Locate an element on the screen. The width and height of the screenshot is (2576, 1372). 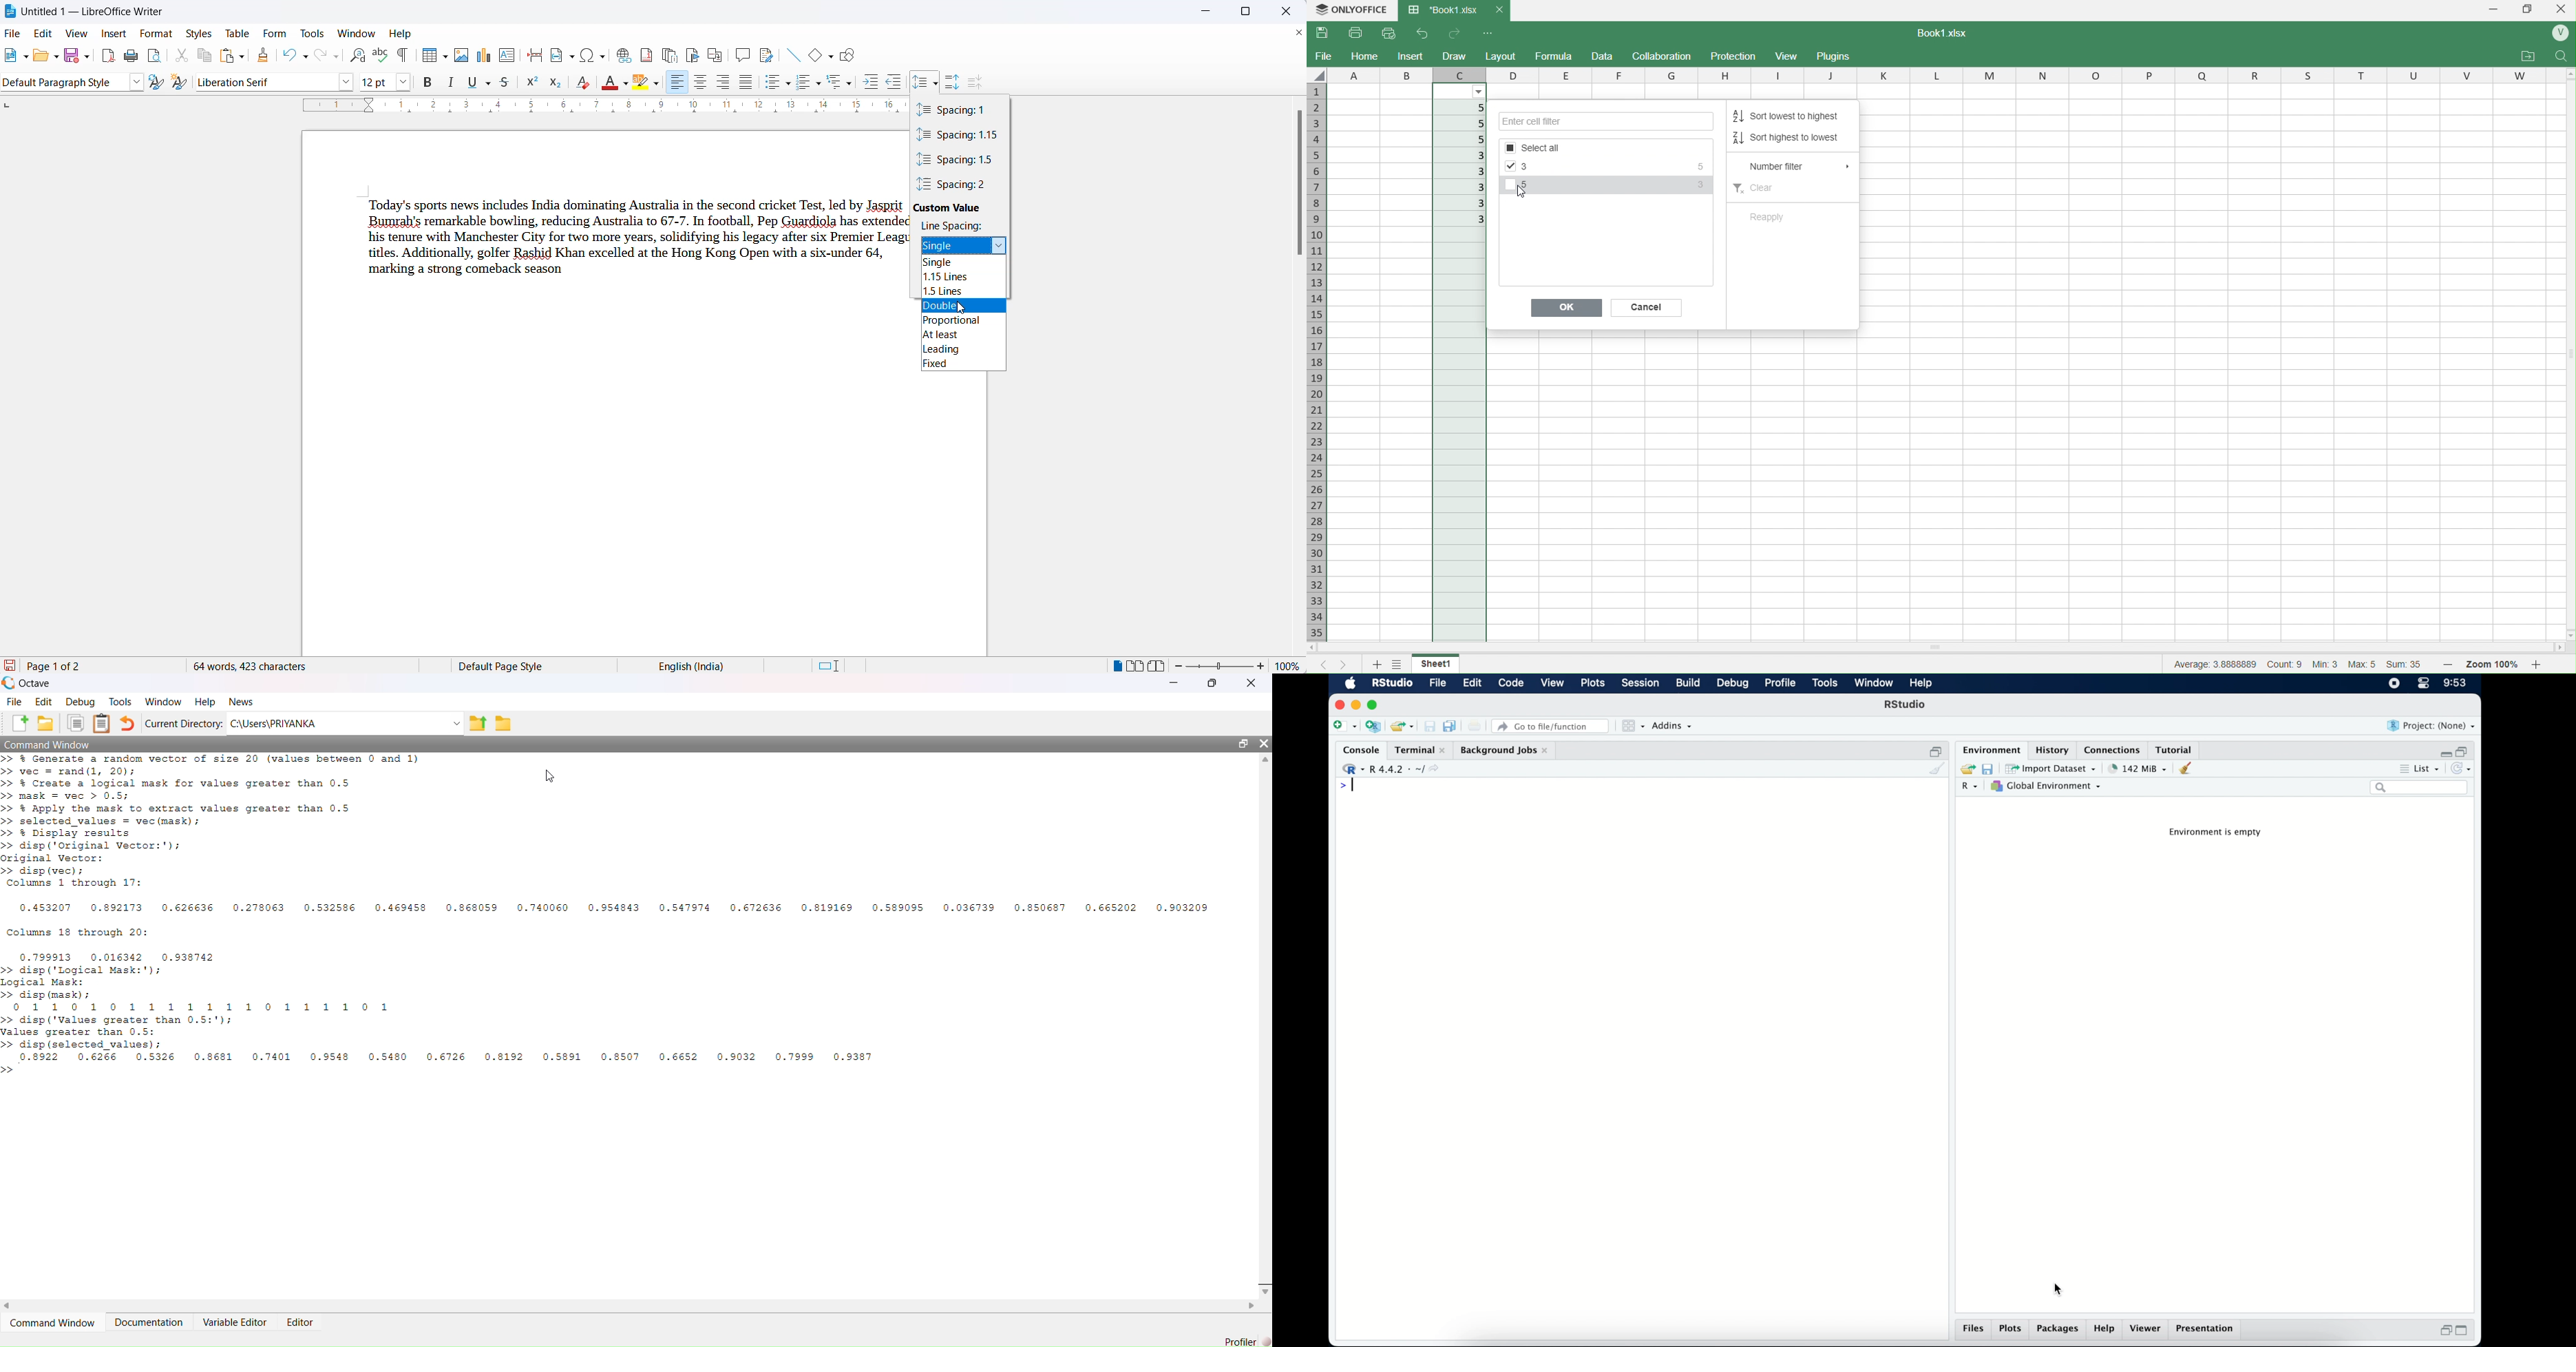
spacing value 1.15 is located at coordinates (959, 136).